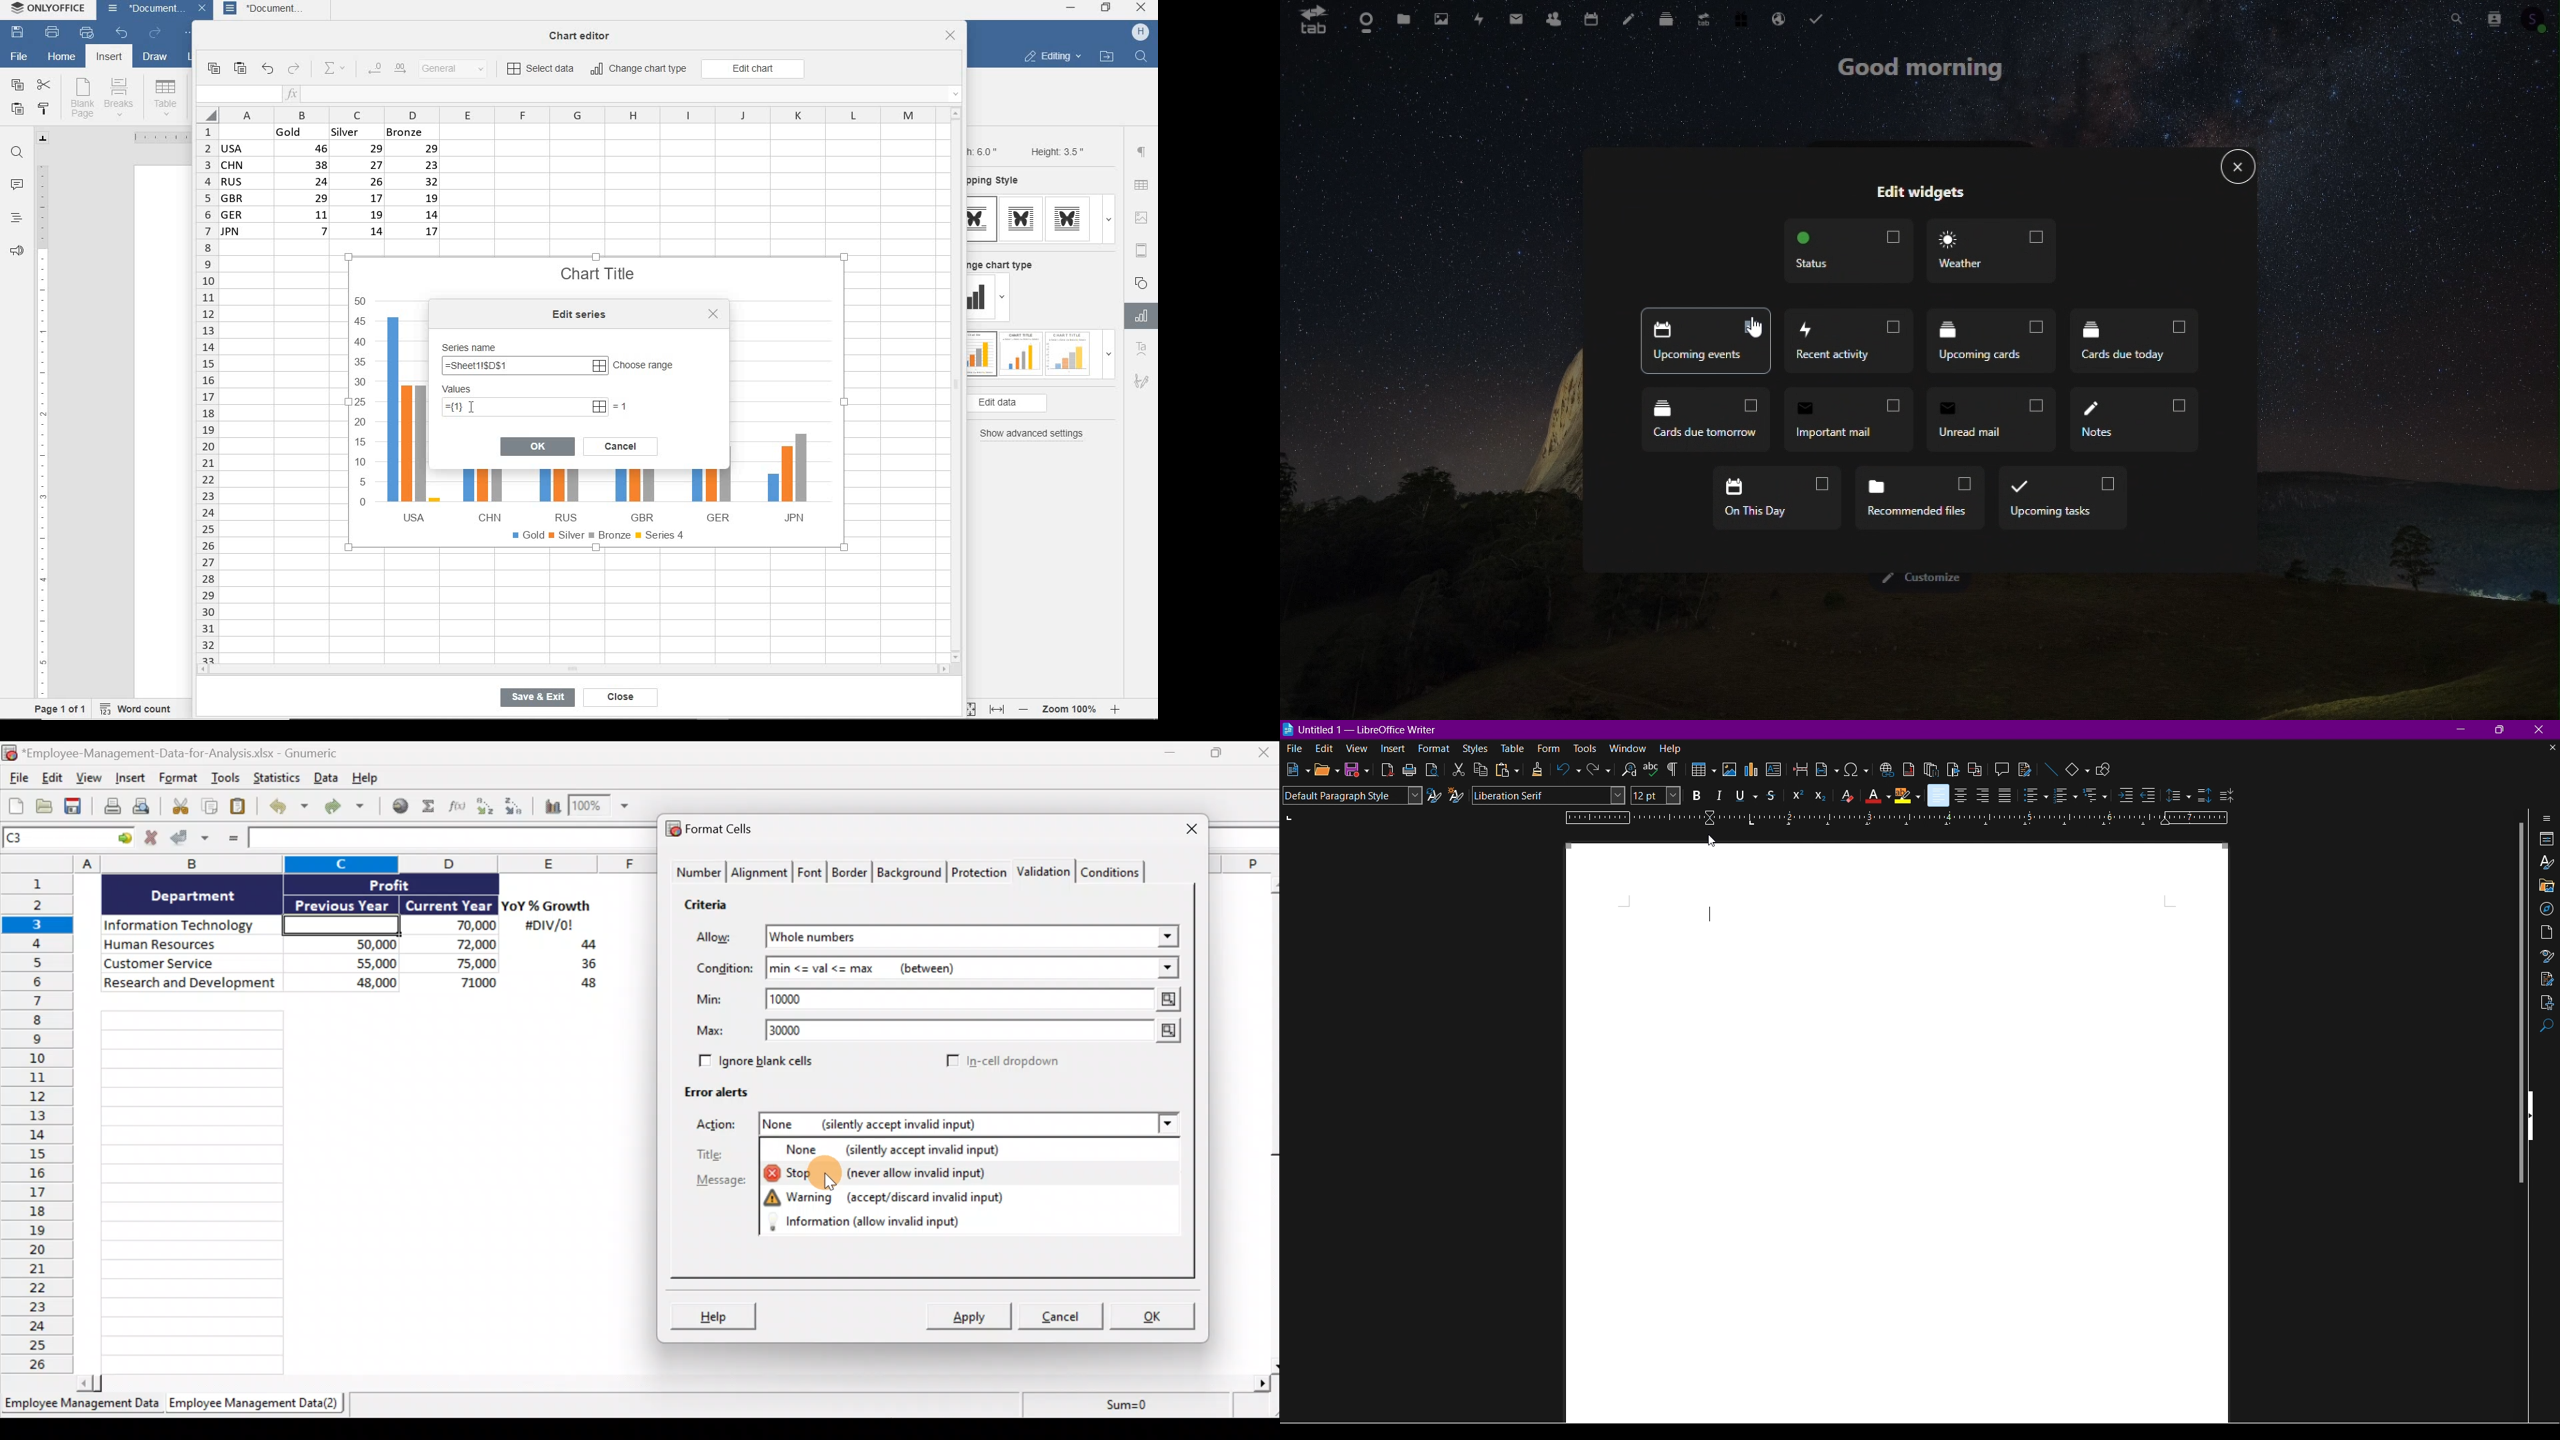  What do you see at coordinates (457, 964) in the screenshot?
I see `75,000` at bounding box center [457, 964].